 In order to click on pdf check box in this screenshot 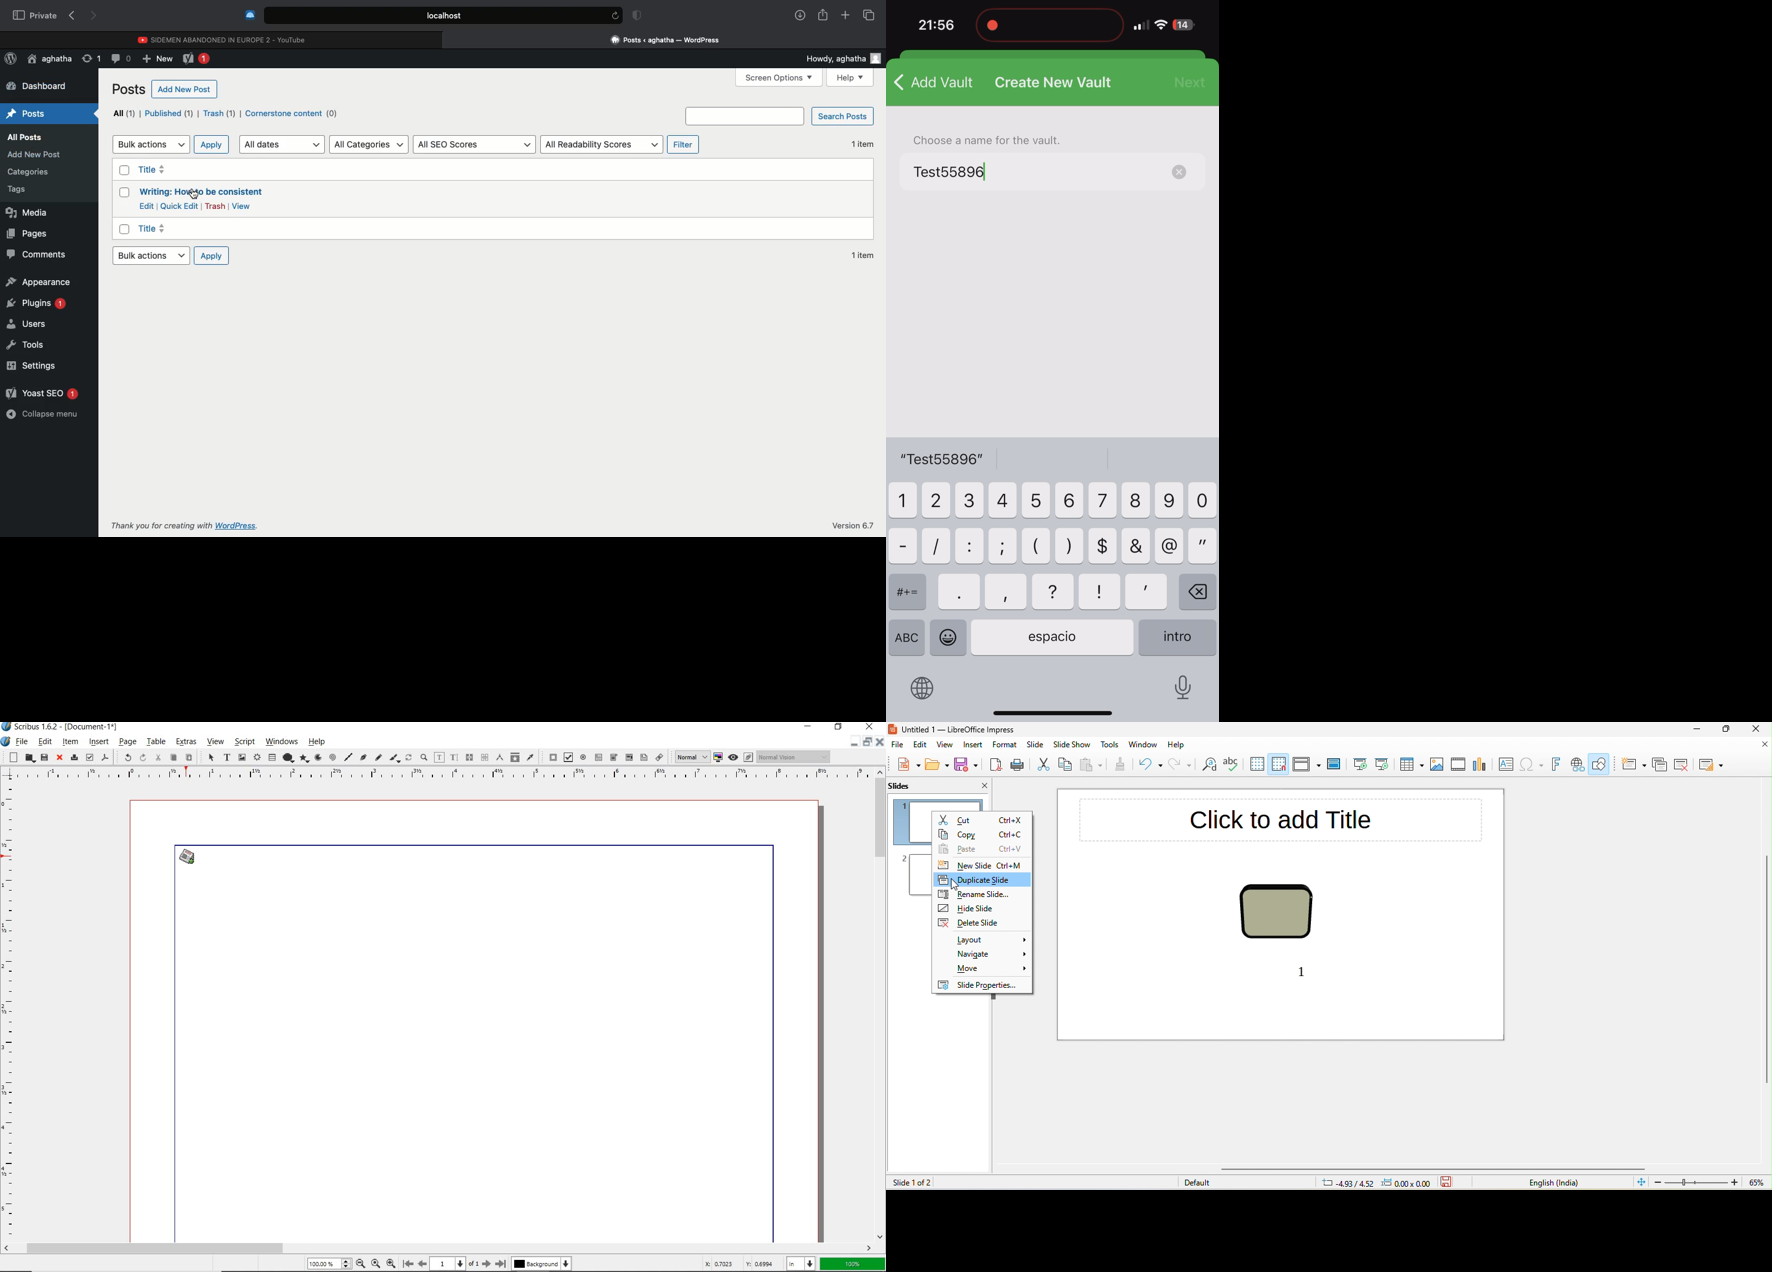, I will do `click(569, 757)`.